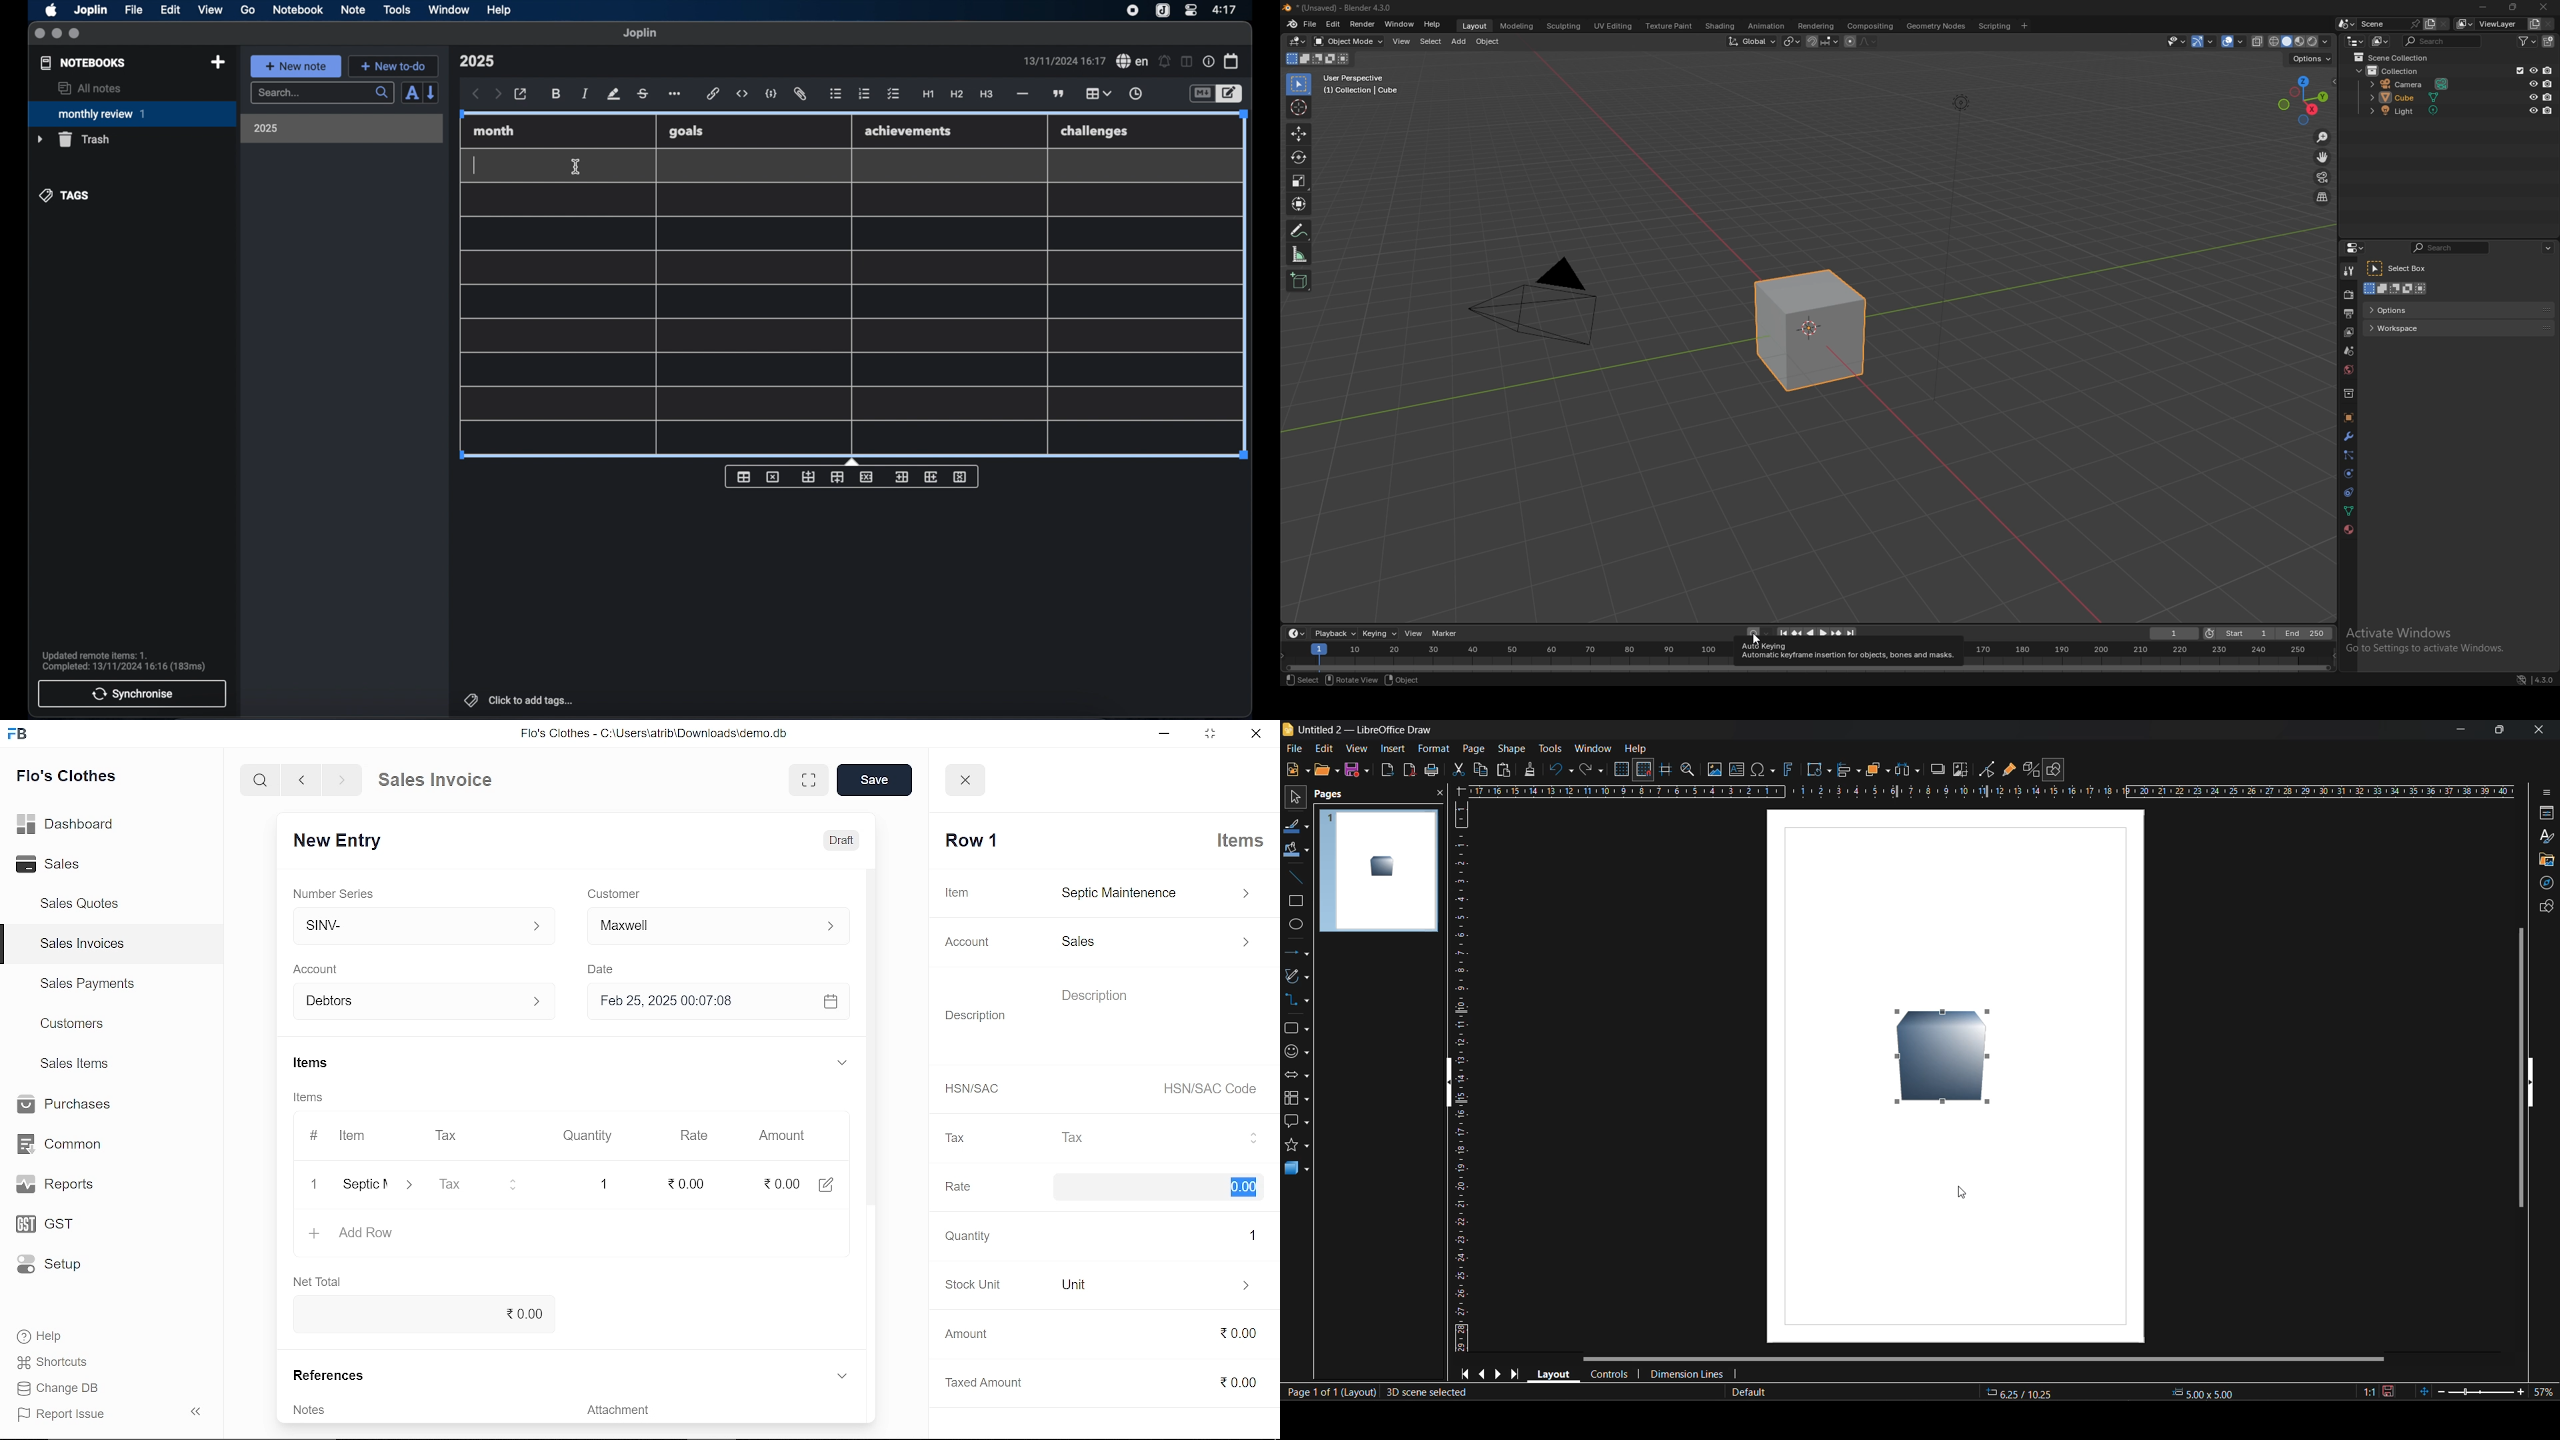  I want to click on septic maintenance, so click(1156, 893).